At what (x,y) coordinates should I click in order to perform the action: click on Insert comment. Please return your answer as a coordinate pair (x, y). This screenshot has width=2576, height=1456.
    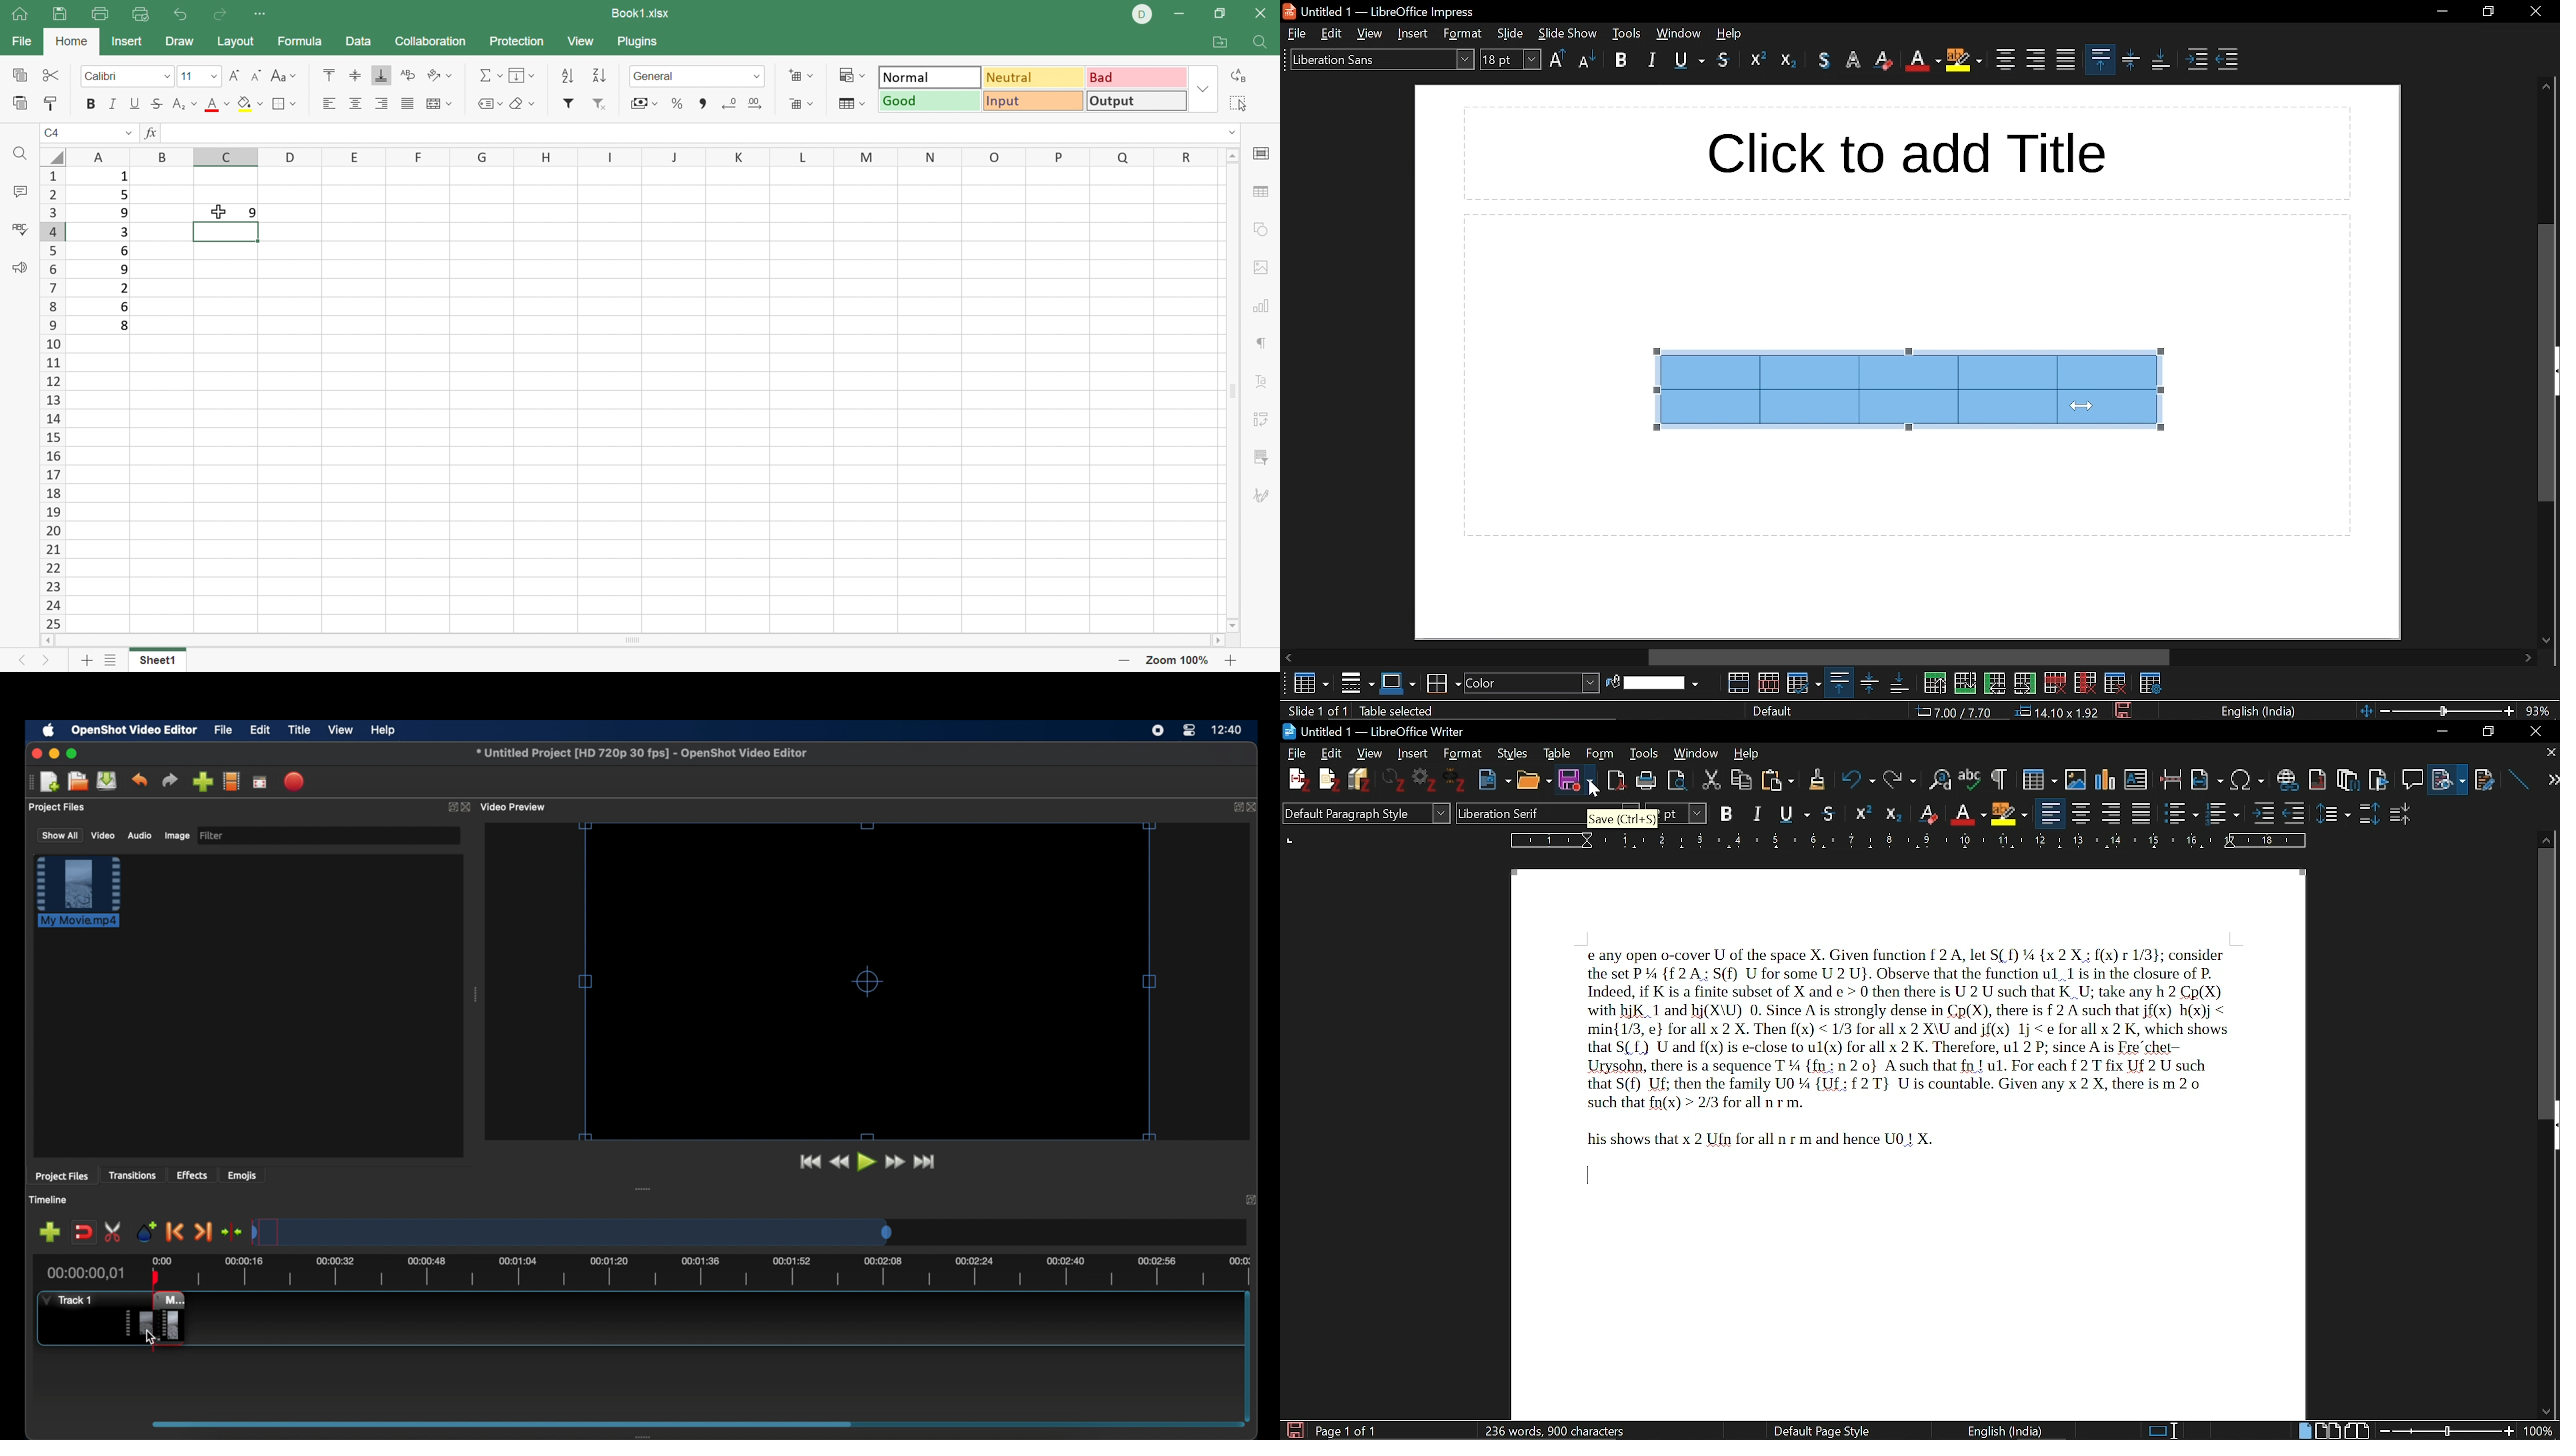
    Looking at the image, I should click on (2411, 775).